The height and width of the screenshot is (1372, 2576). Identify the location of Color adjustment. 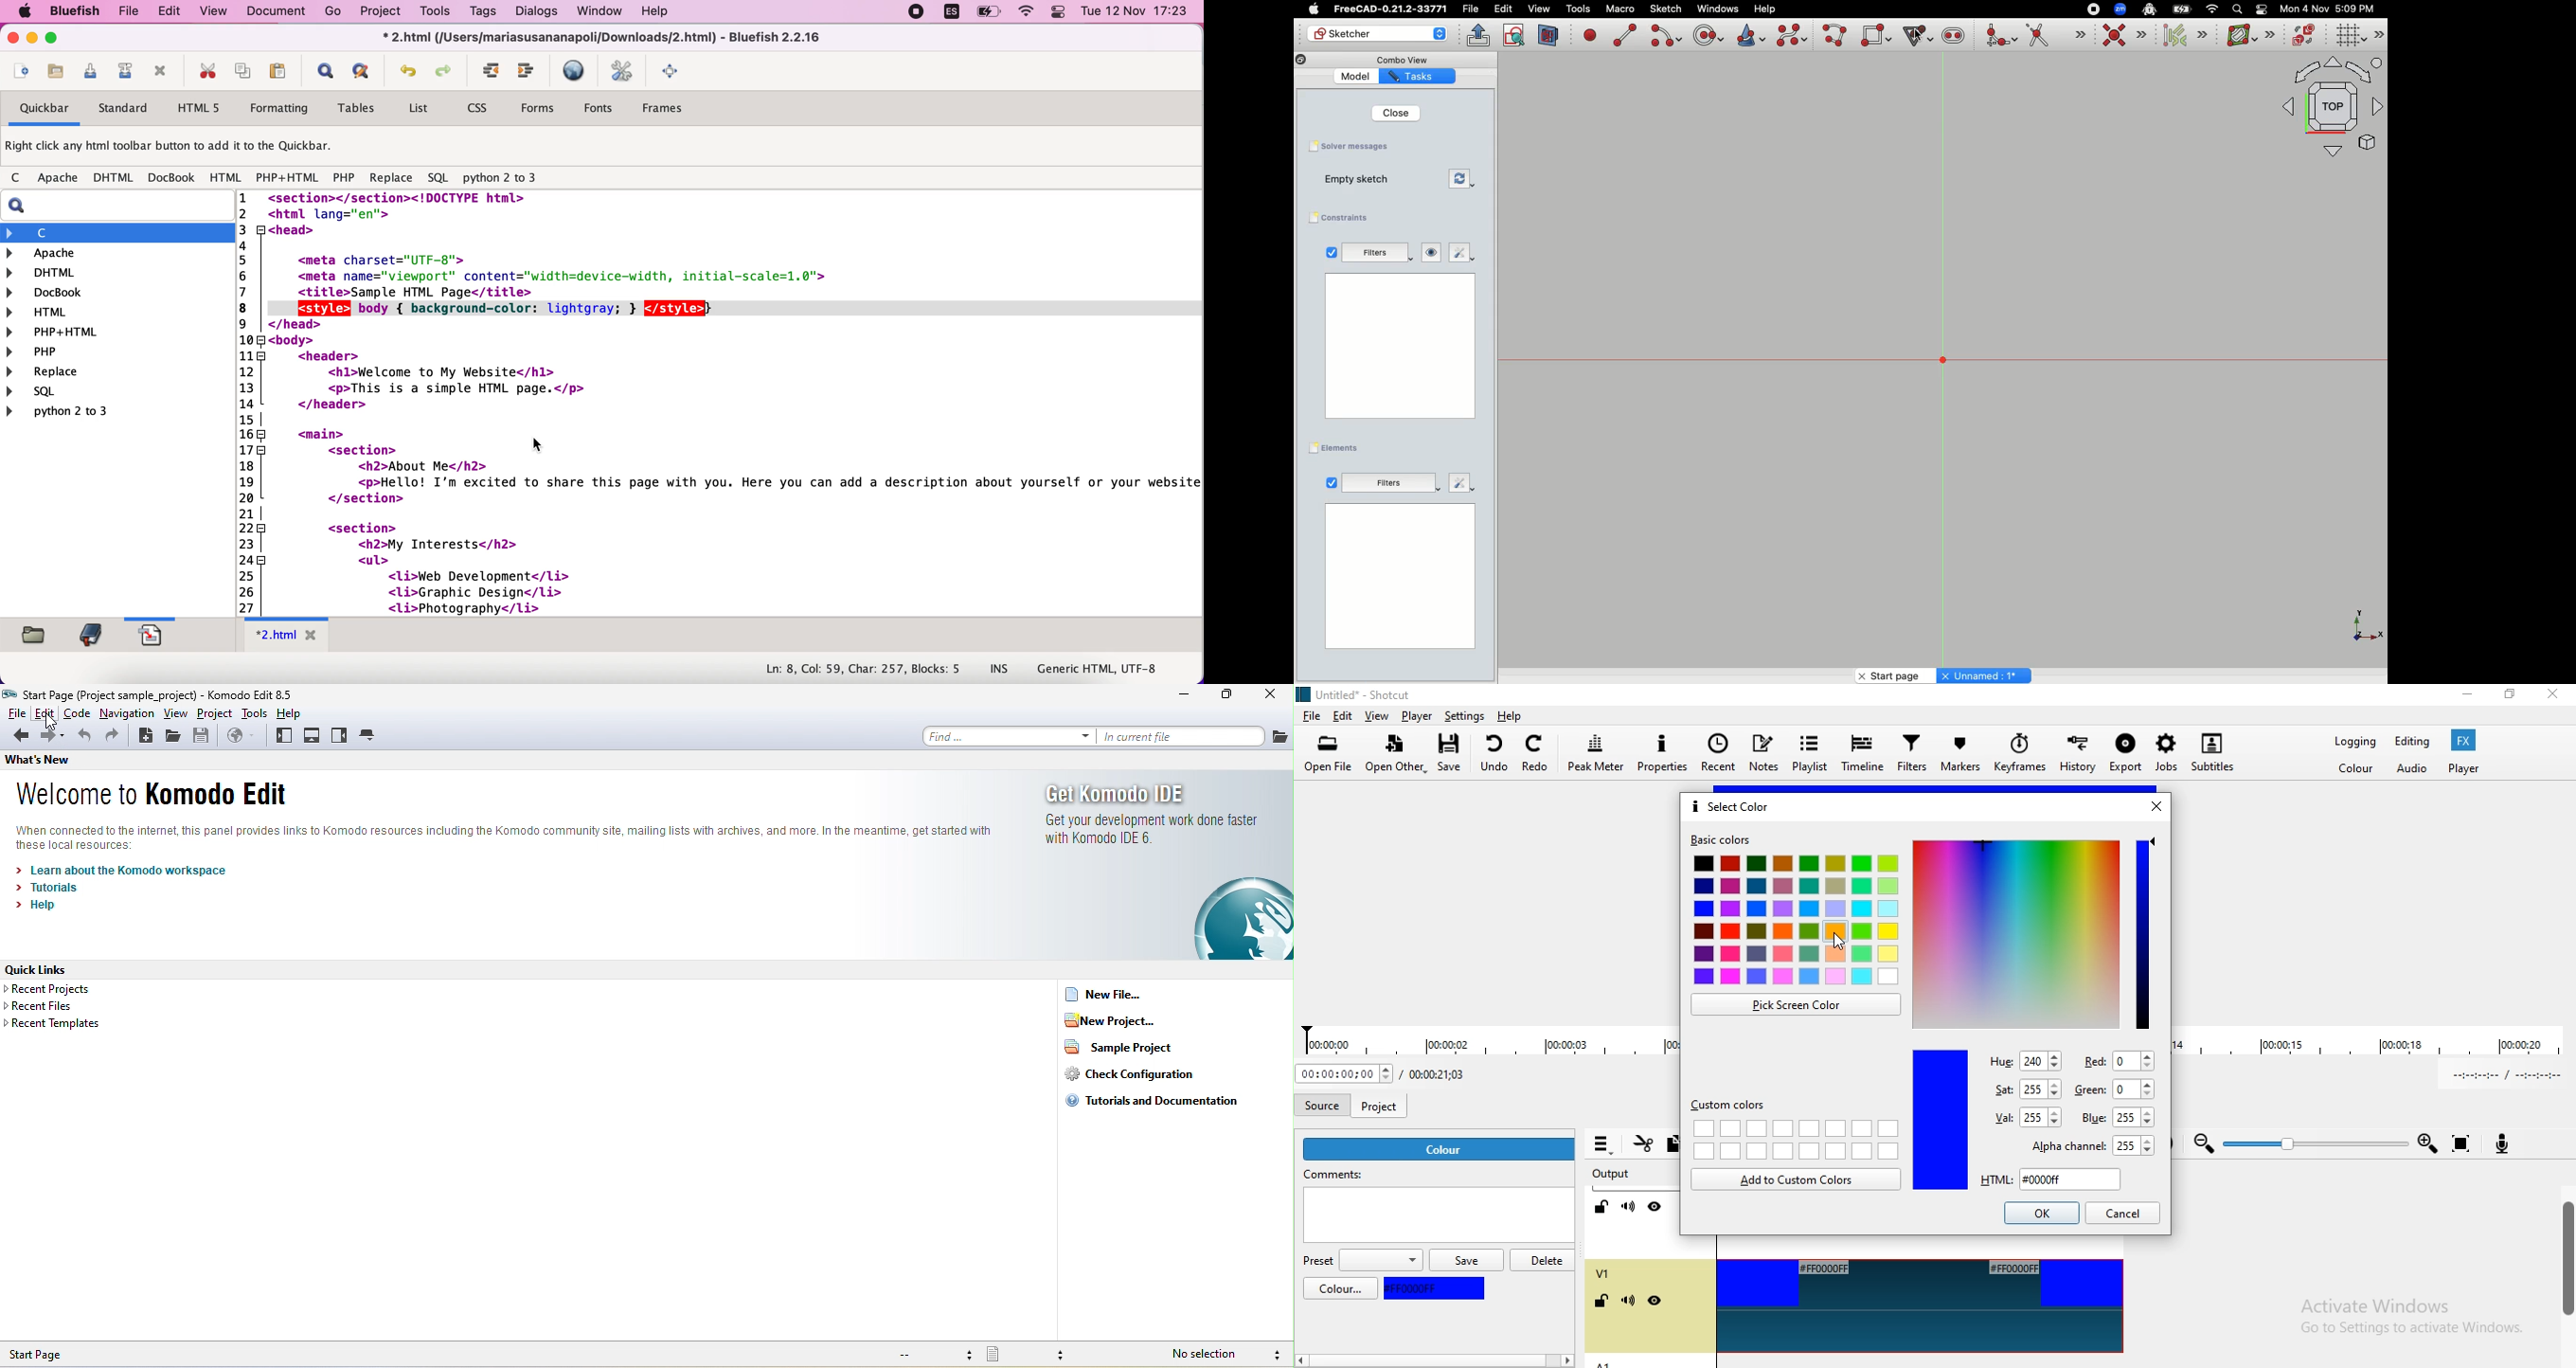
(2144, 933).